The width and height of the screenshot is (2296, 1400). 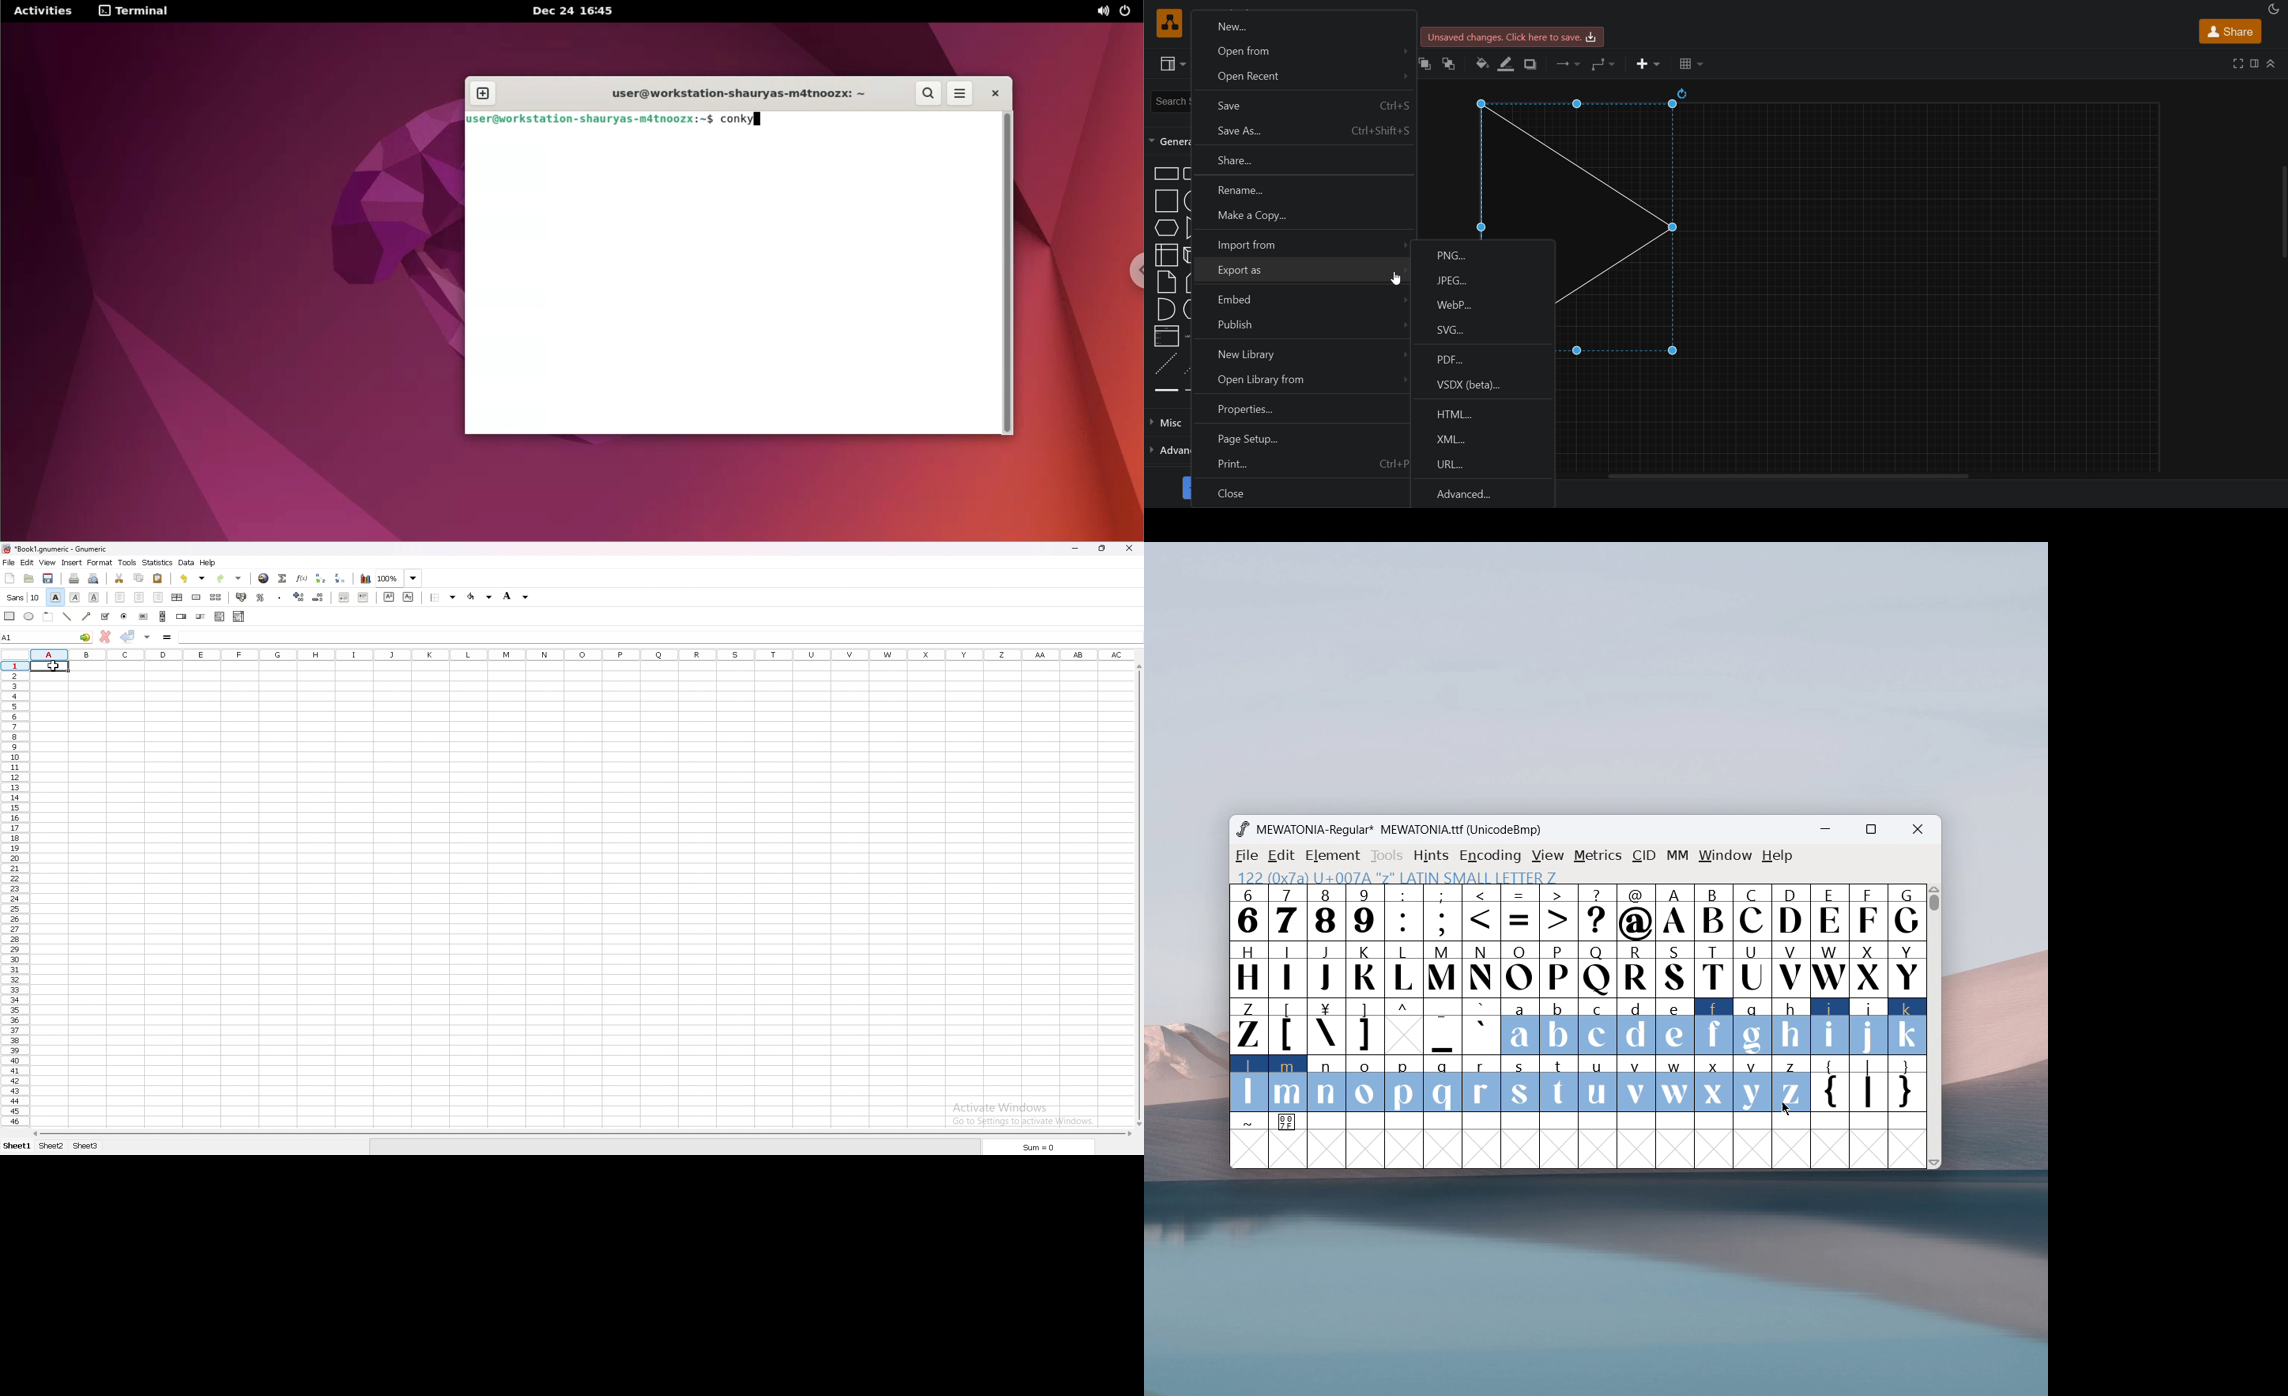 What do you see at coordinates (1793, 477) in the screenshot?
I see `horizontal scroll bar` at bounding box center [1793, 477].